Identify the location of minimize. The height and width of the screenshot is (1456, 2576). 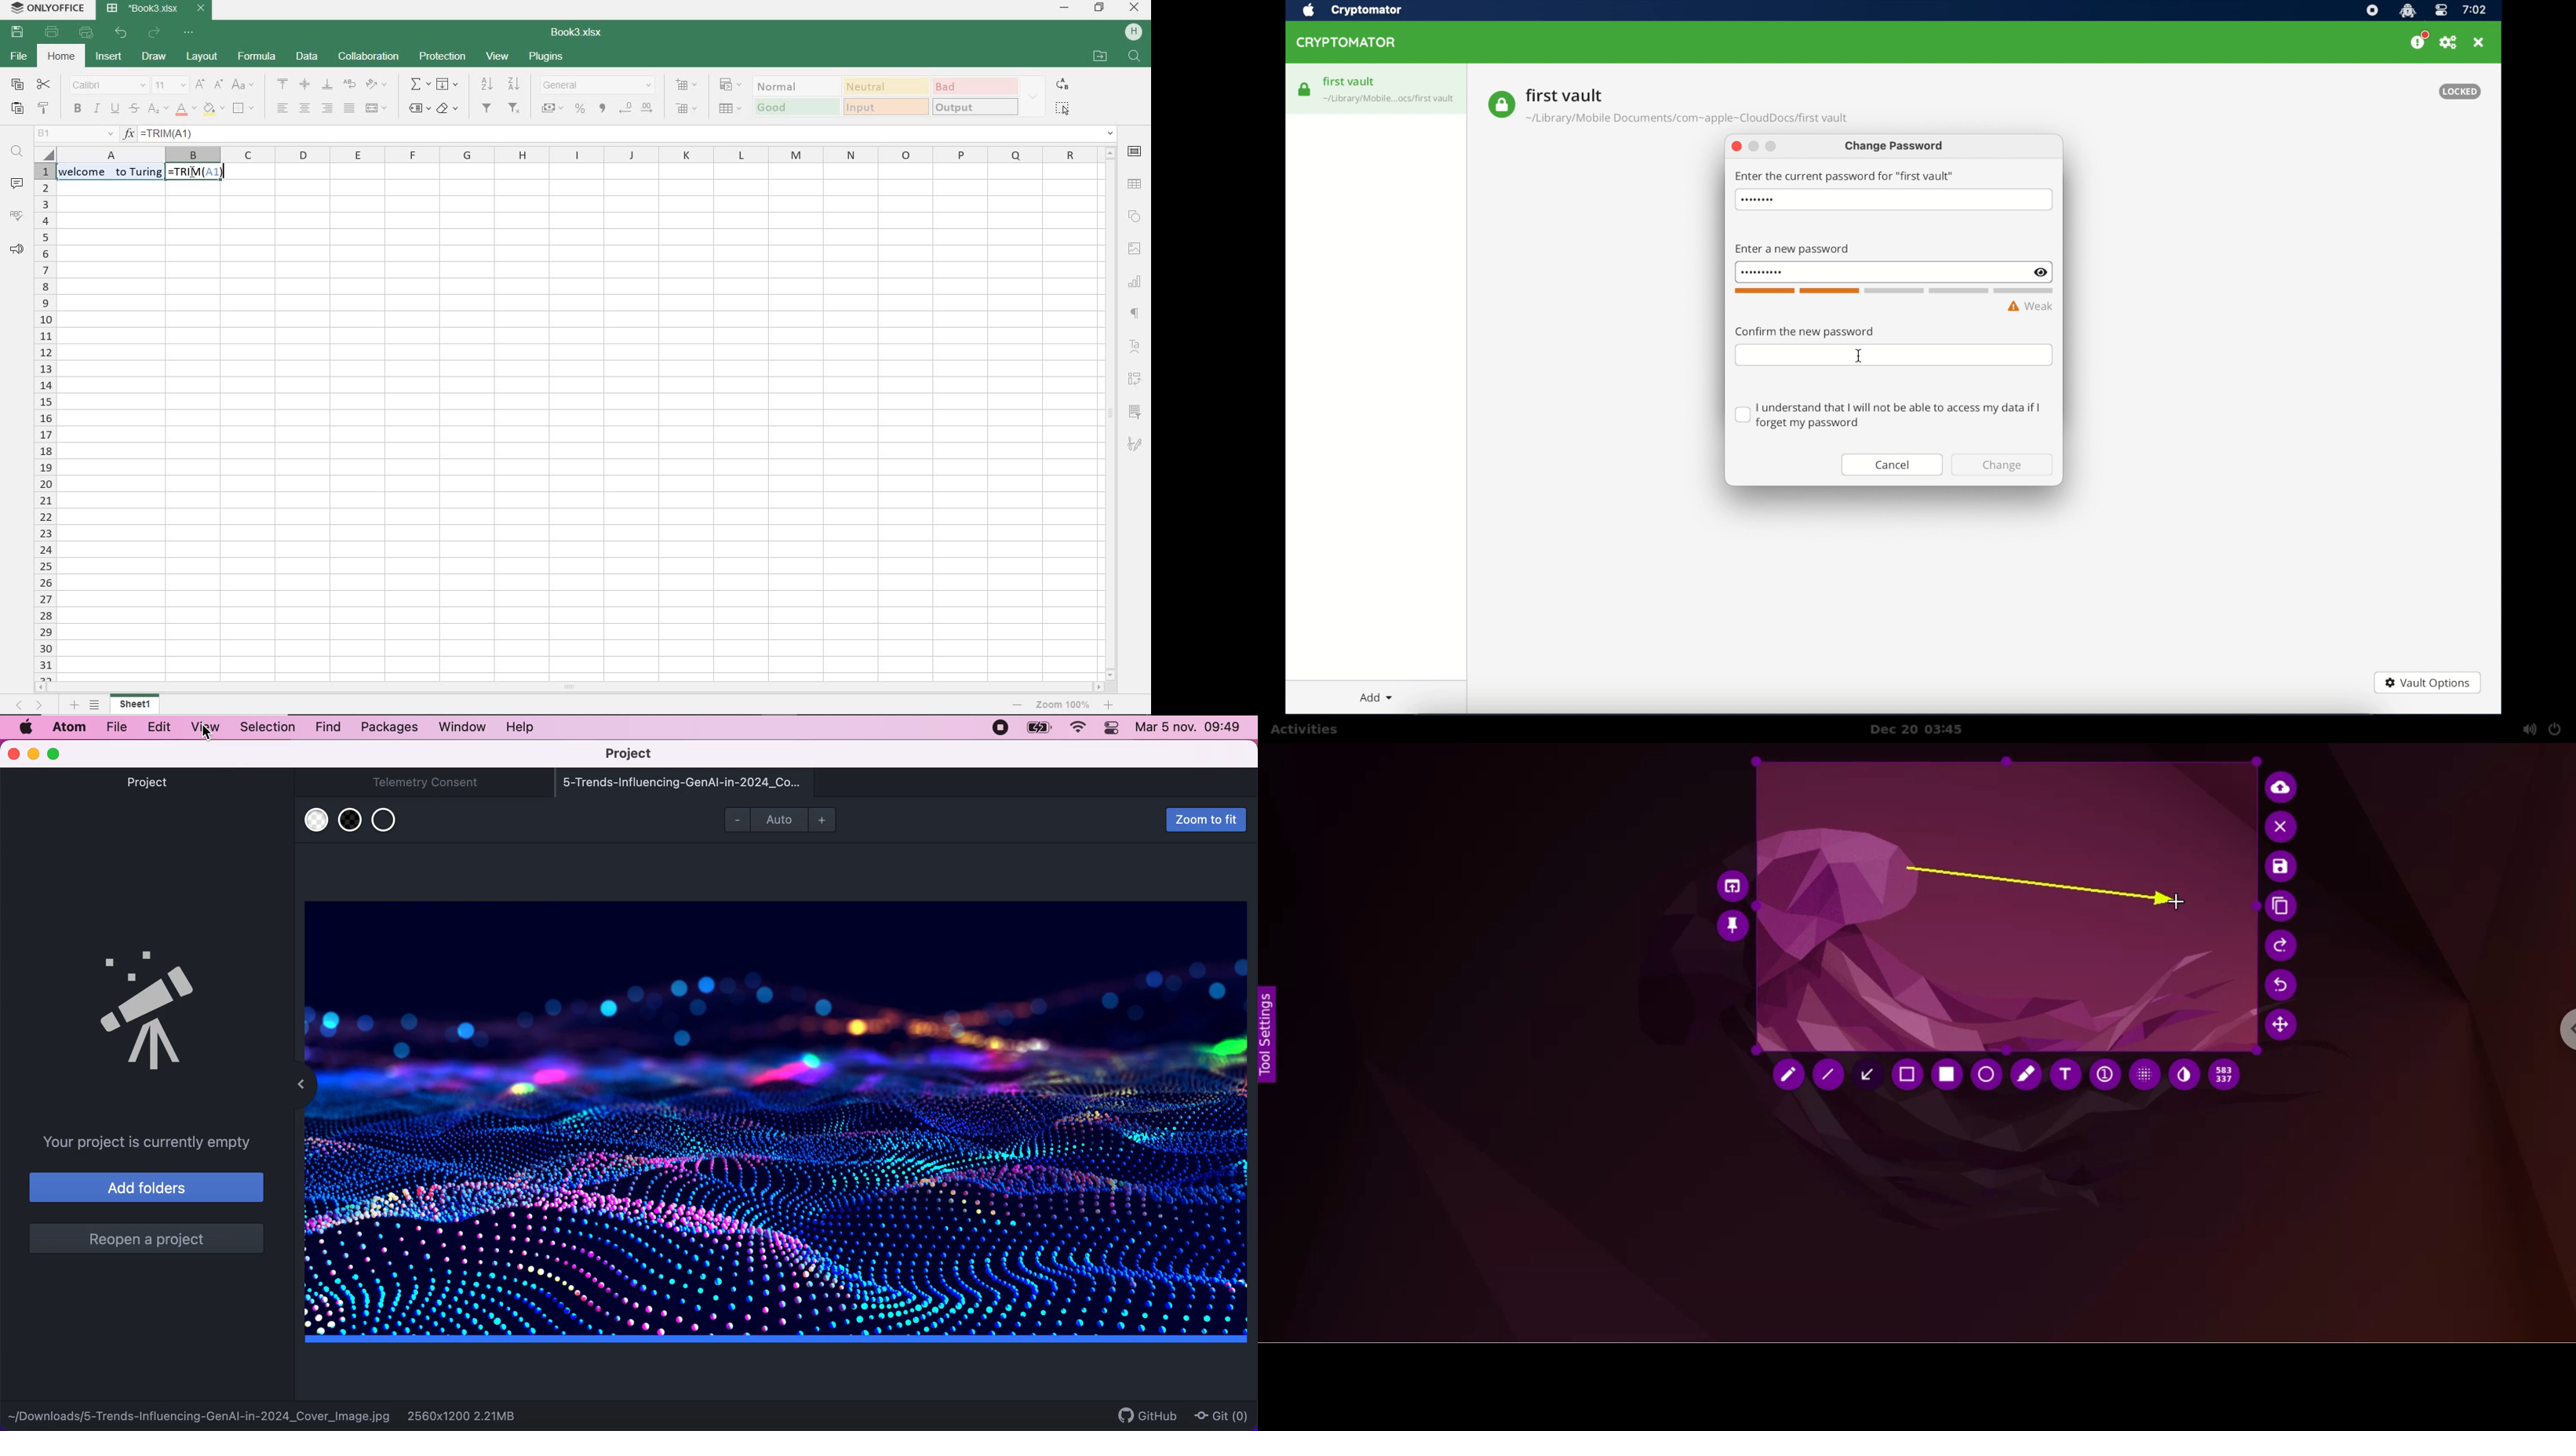
(1755, 147).